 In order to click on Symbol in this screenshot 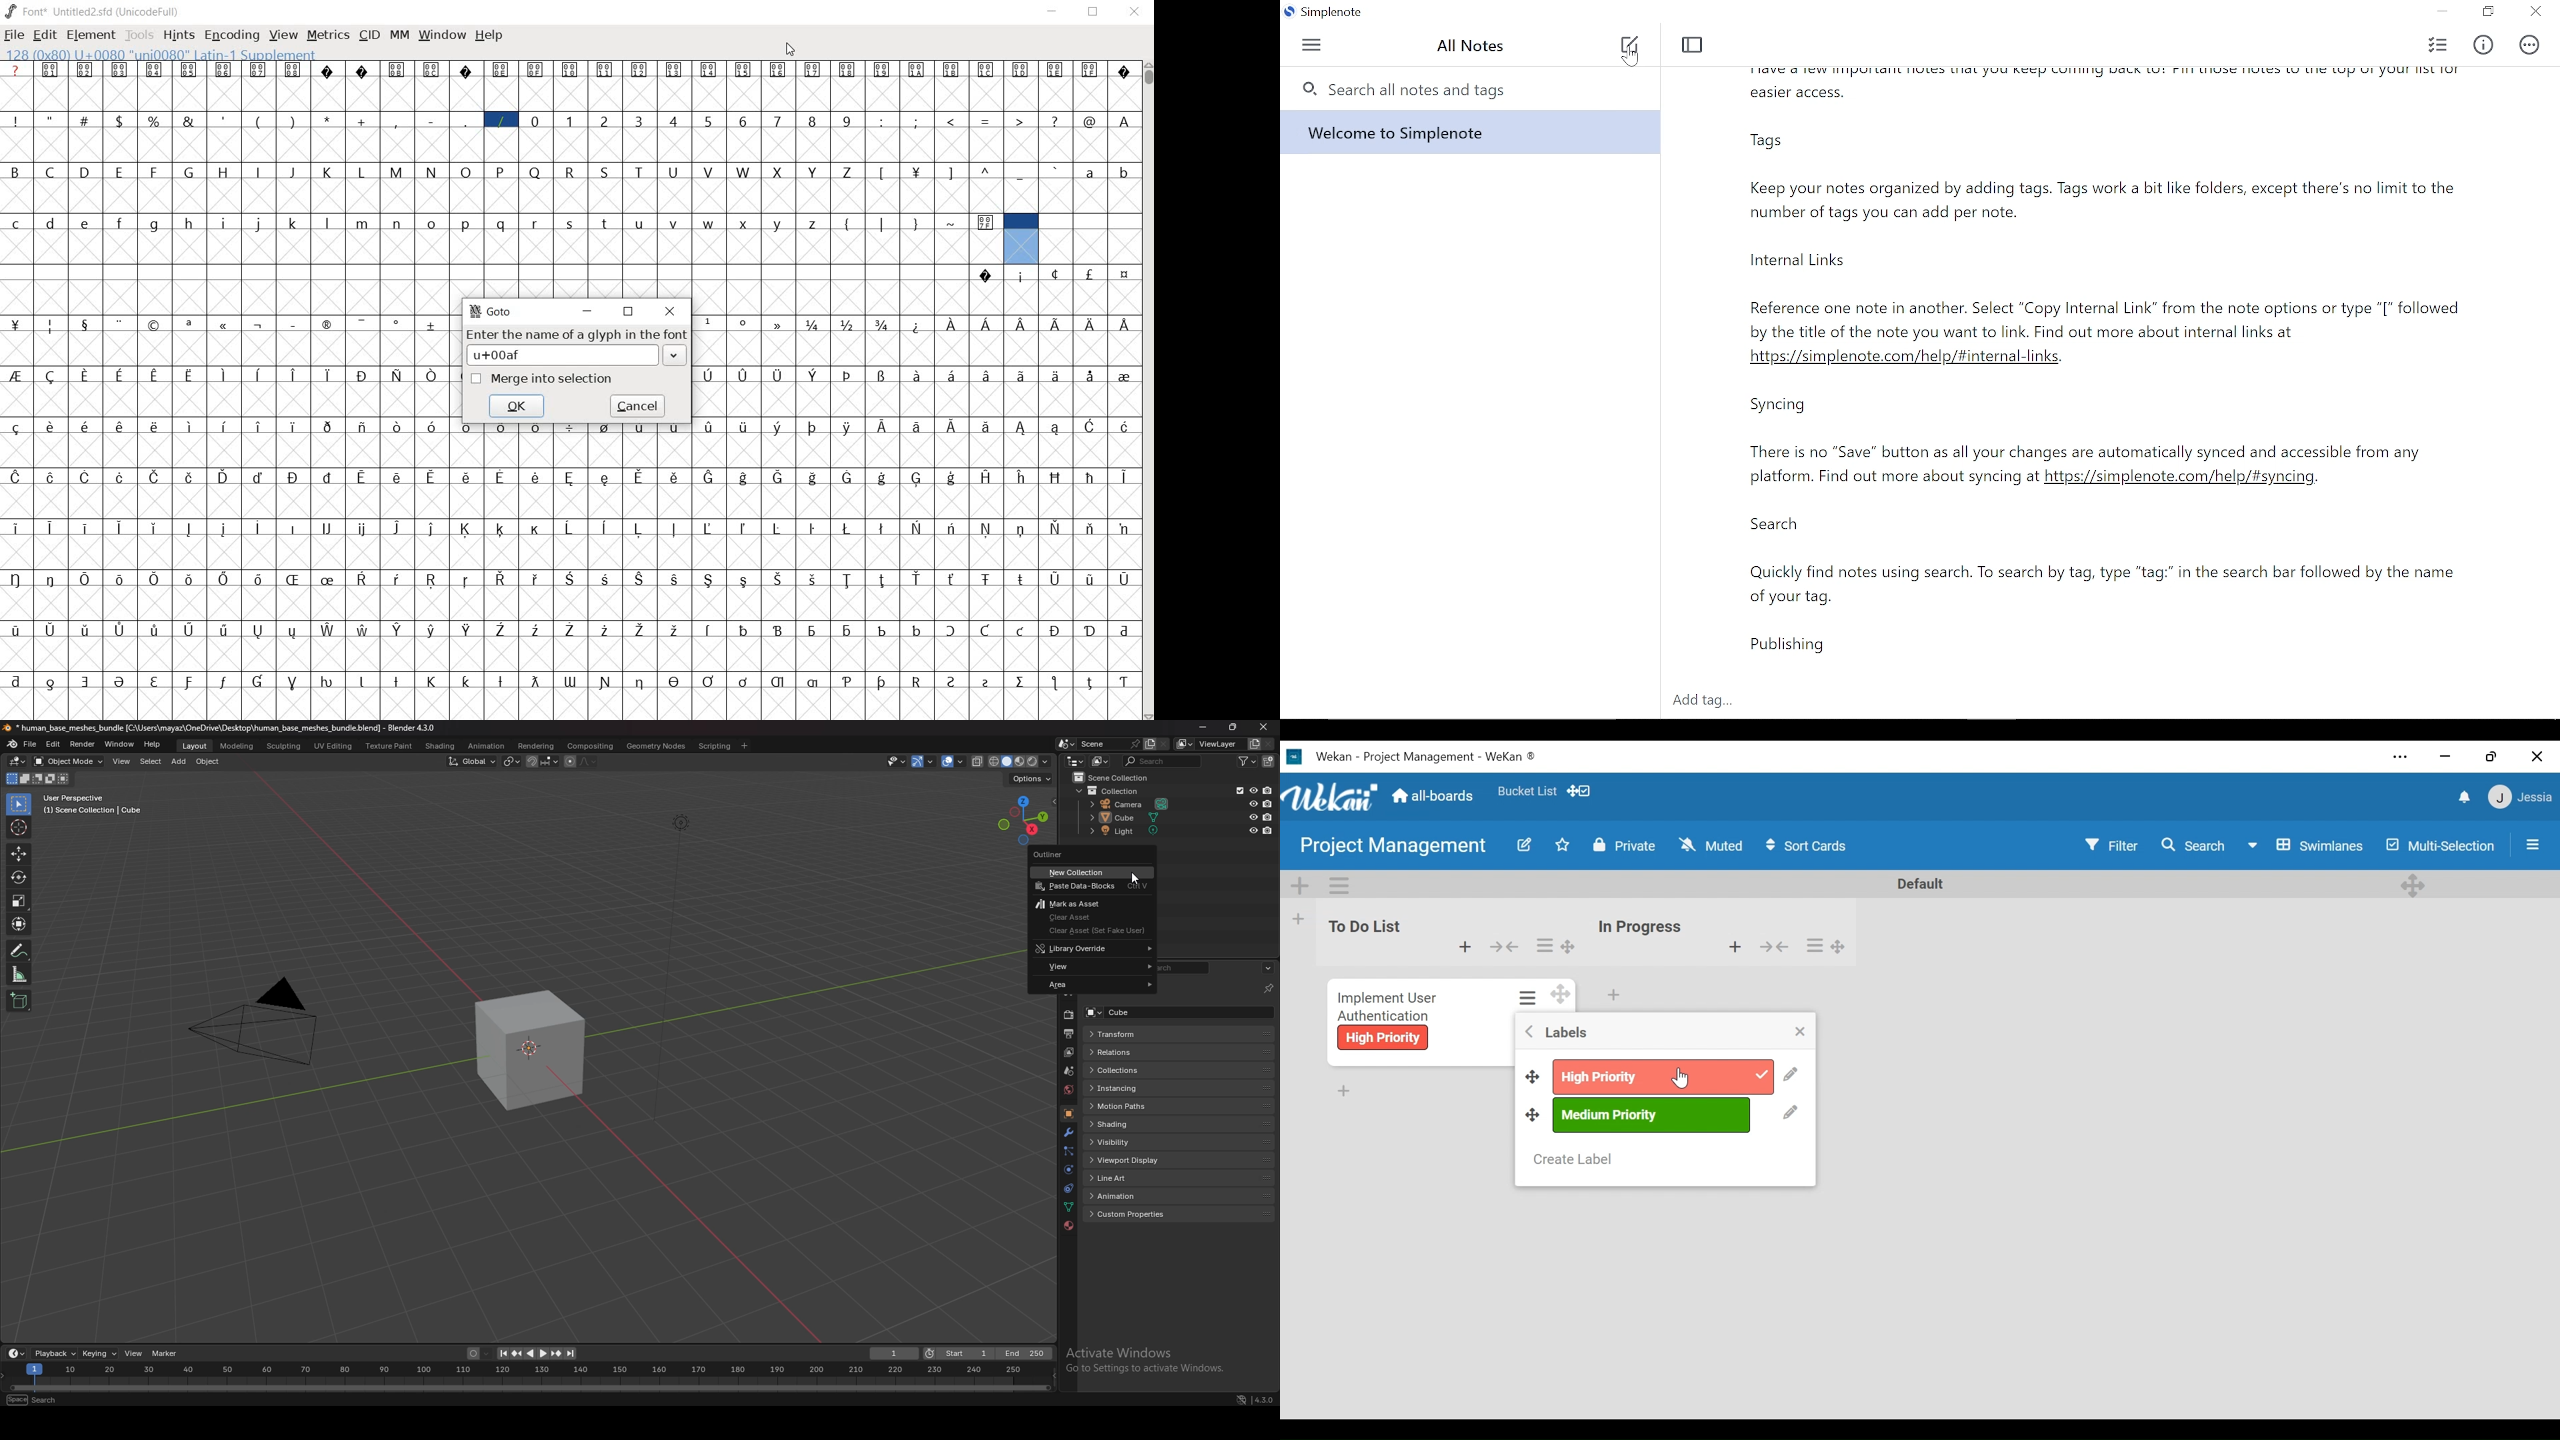, I will do `click(326, 323)`.